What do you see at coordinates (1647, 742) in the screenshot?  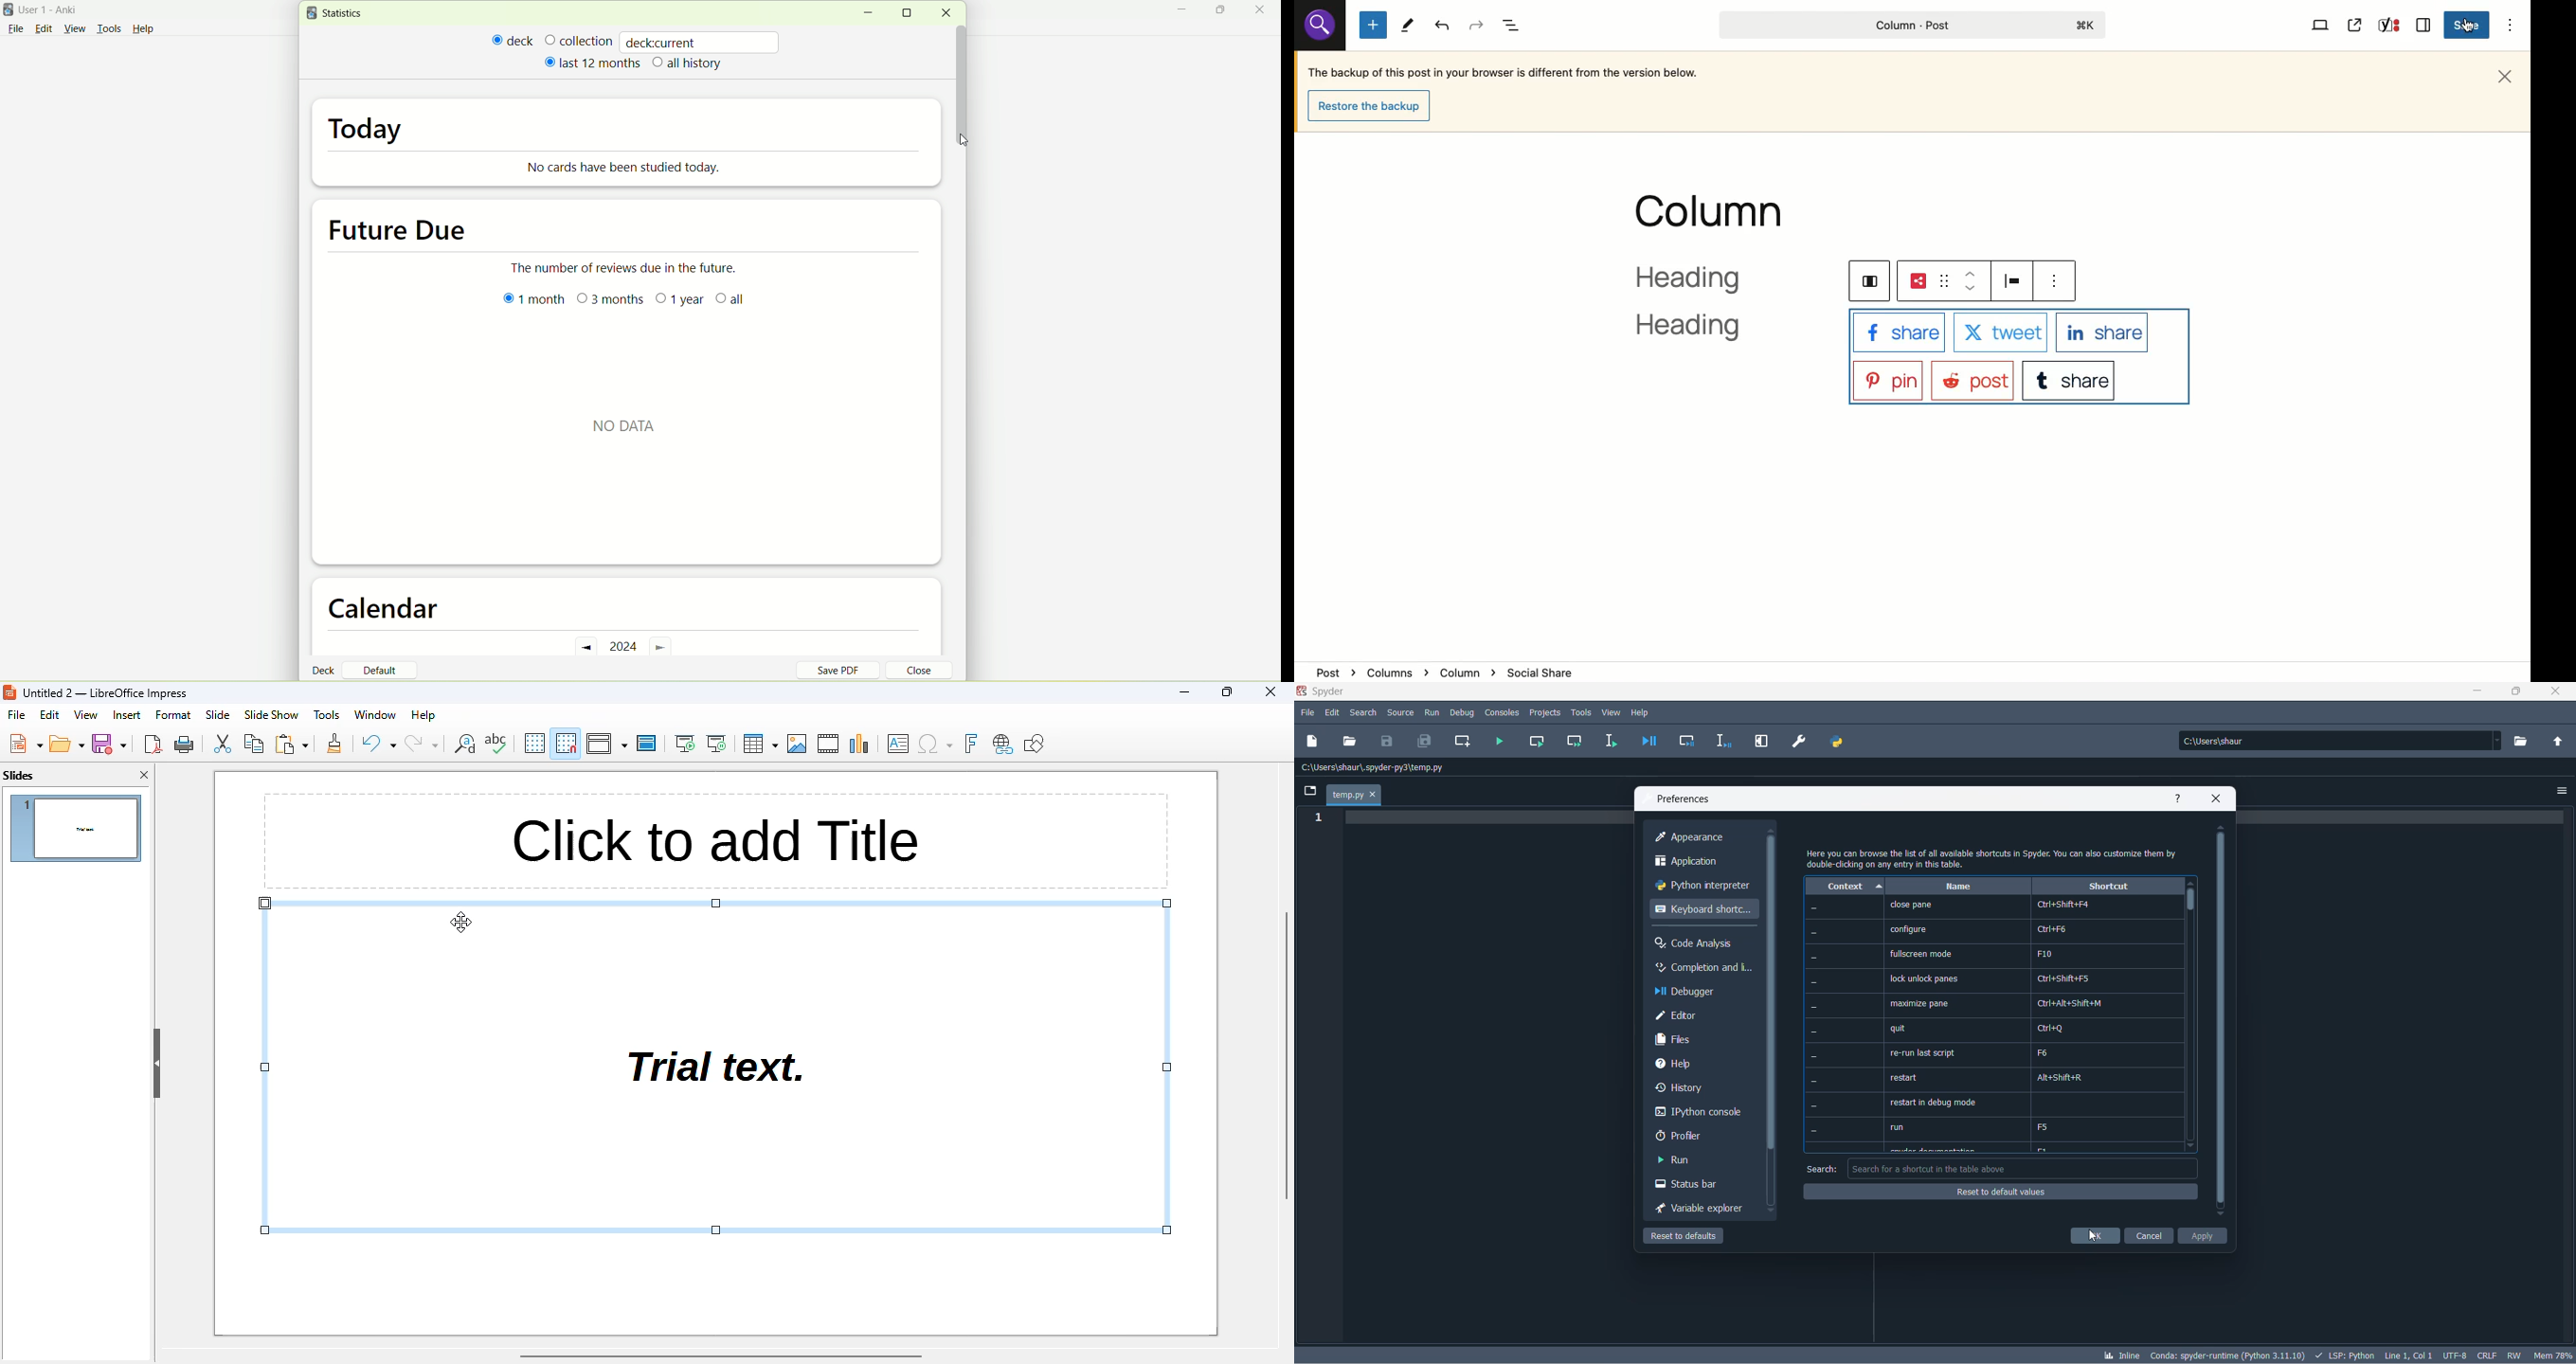 I see `debug file` at bounding box center [1647, 742].